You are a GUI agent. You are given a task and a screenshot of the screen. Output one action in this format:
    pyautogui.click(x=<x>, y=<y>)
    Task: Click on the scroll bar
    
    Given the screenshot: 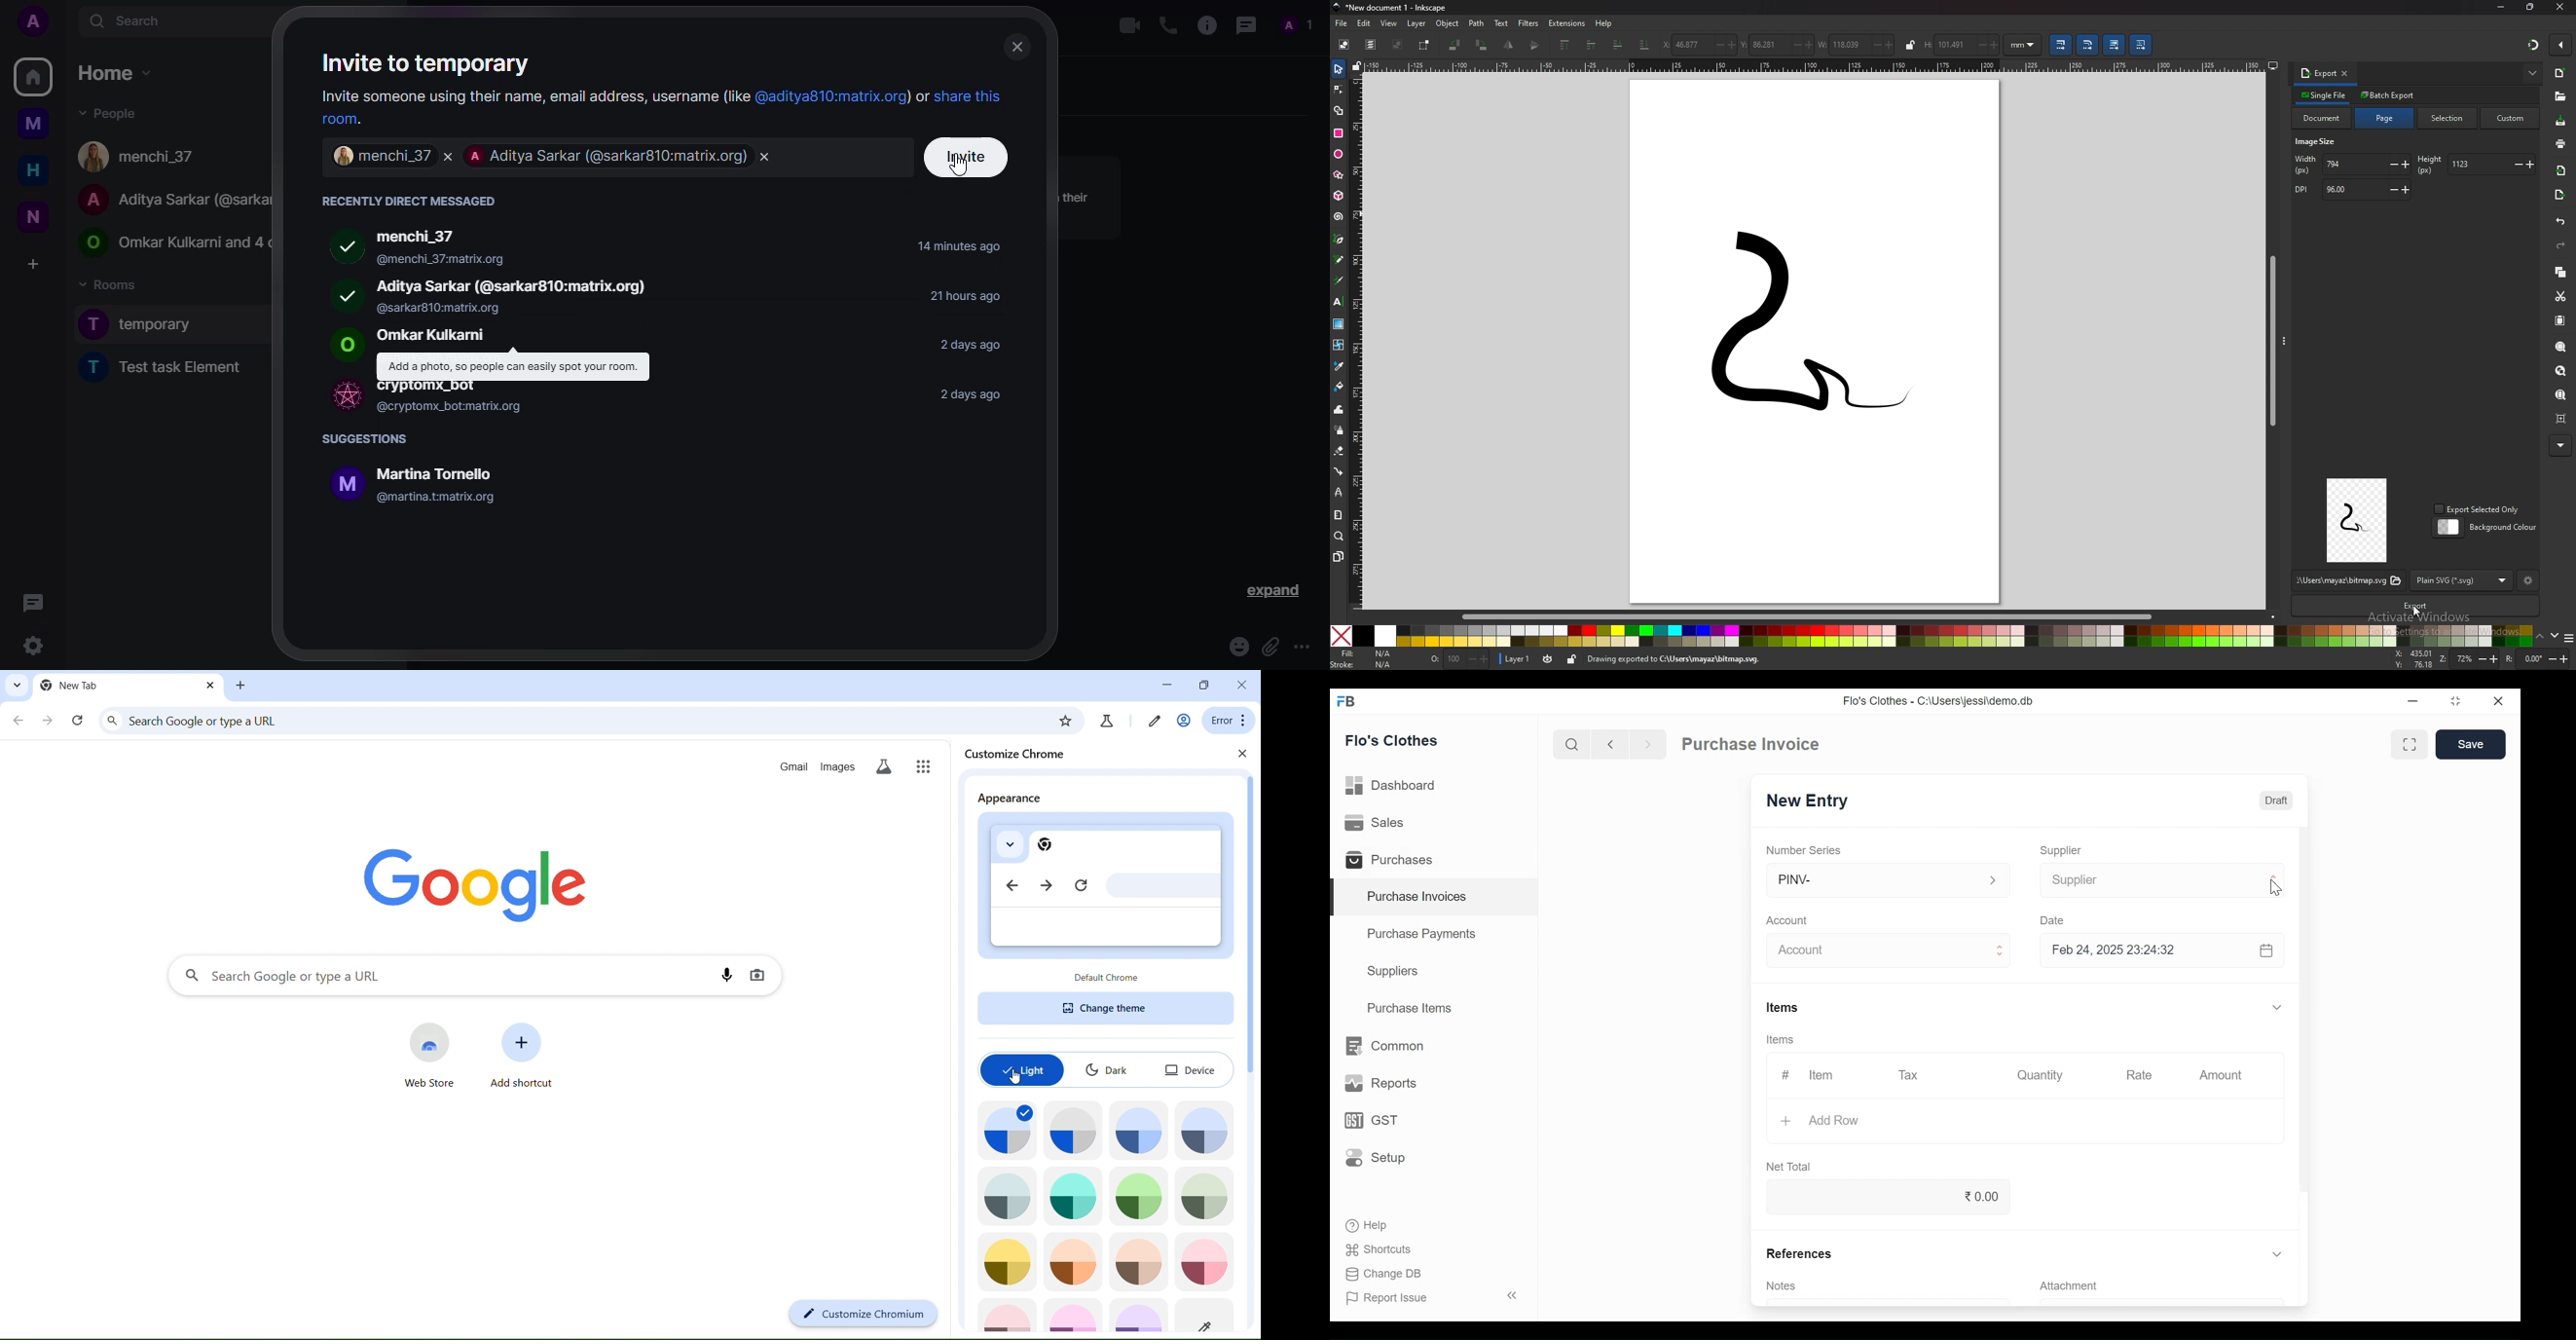 What is the action you would take?
    pyautogui.click(x=2270, y=338)
    